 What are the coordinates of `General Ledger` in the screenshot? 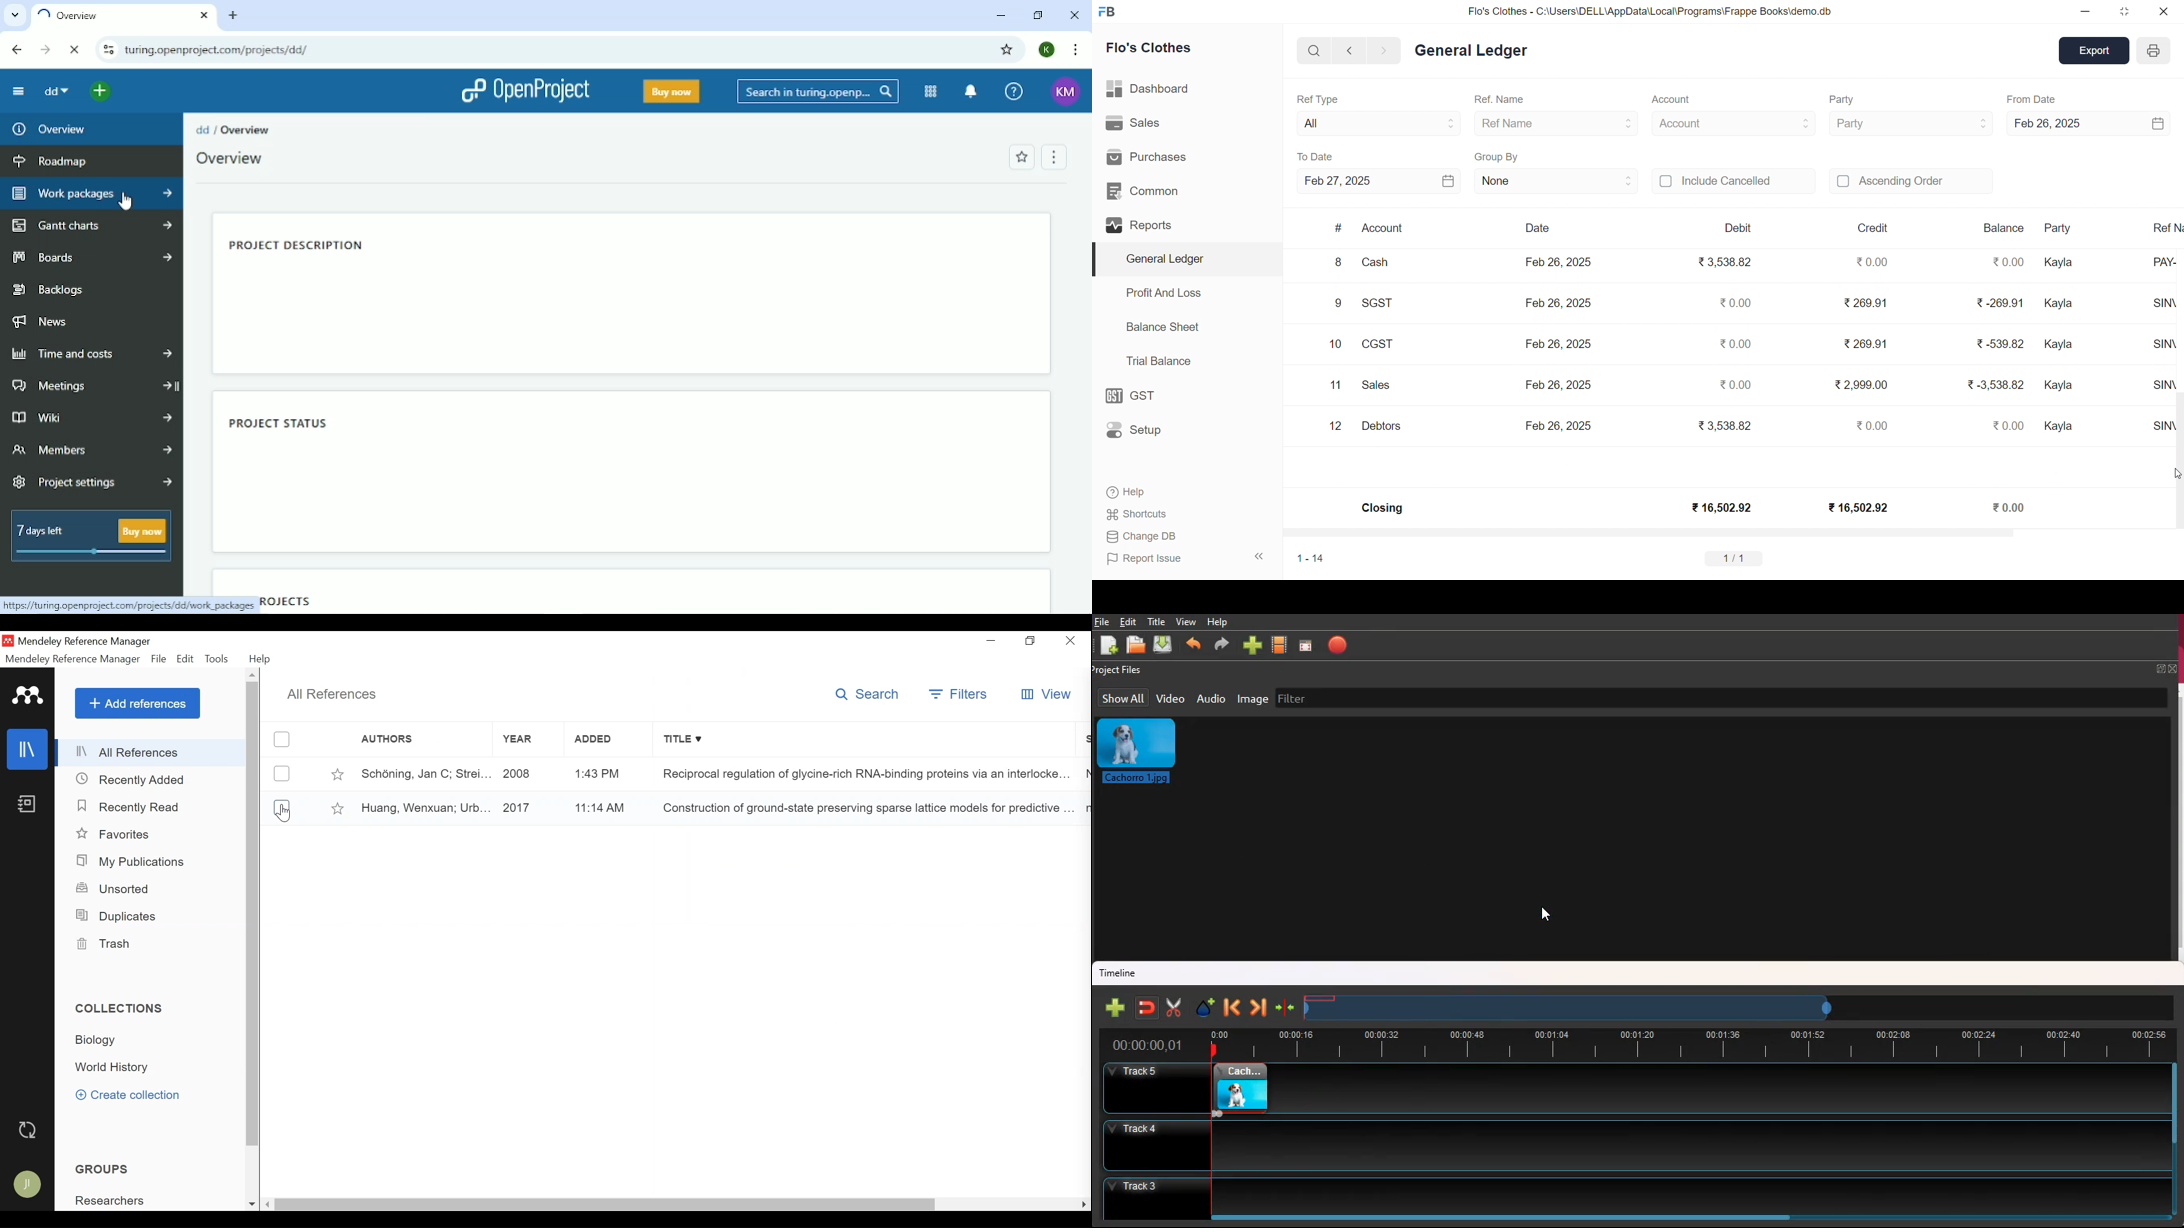 It's located at (1471, 51).